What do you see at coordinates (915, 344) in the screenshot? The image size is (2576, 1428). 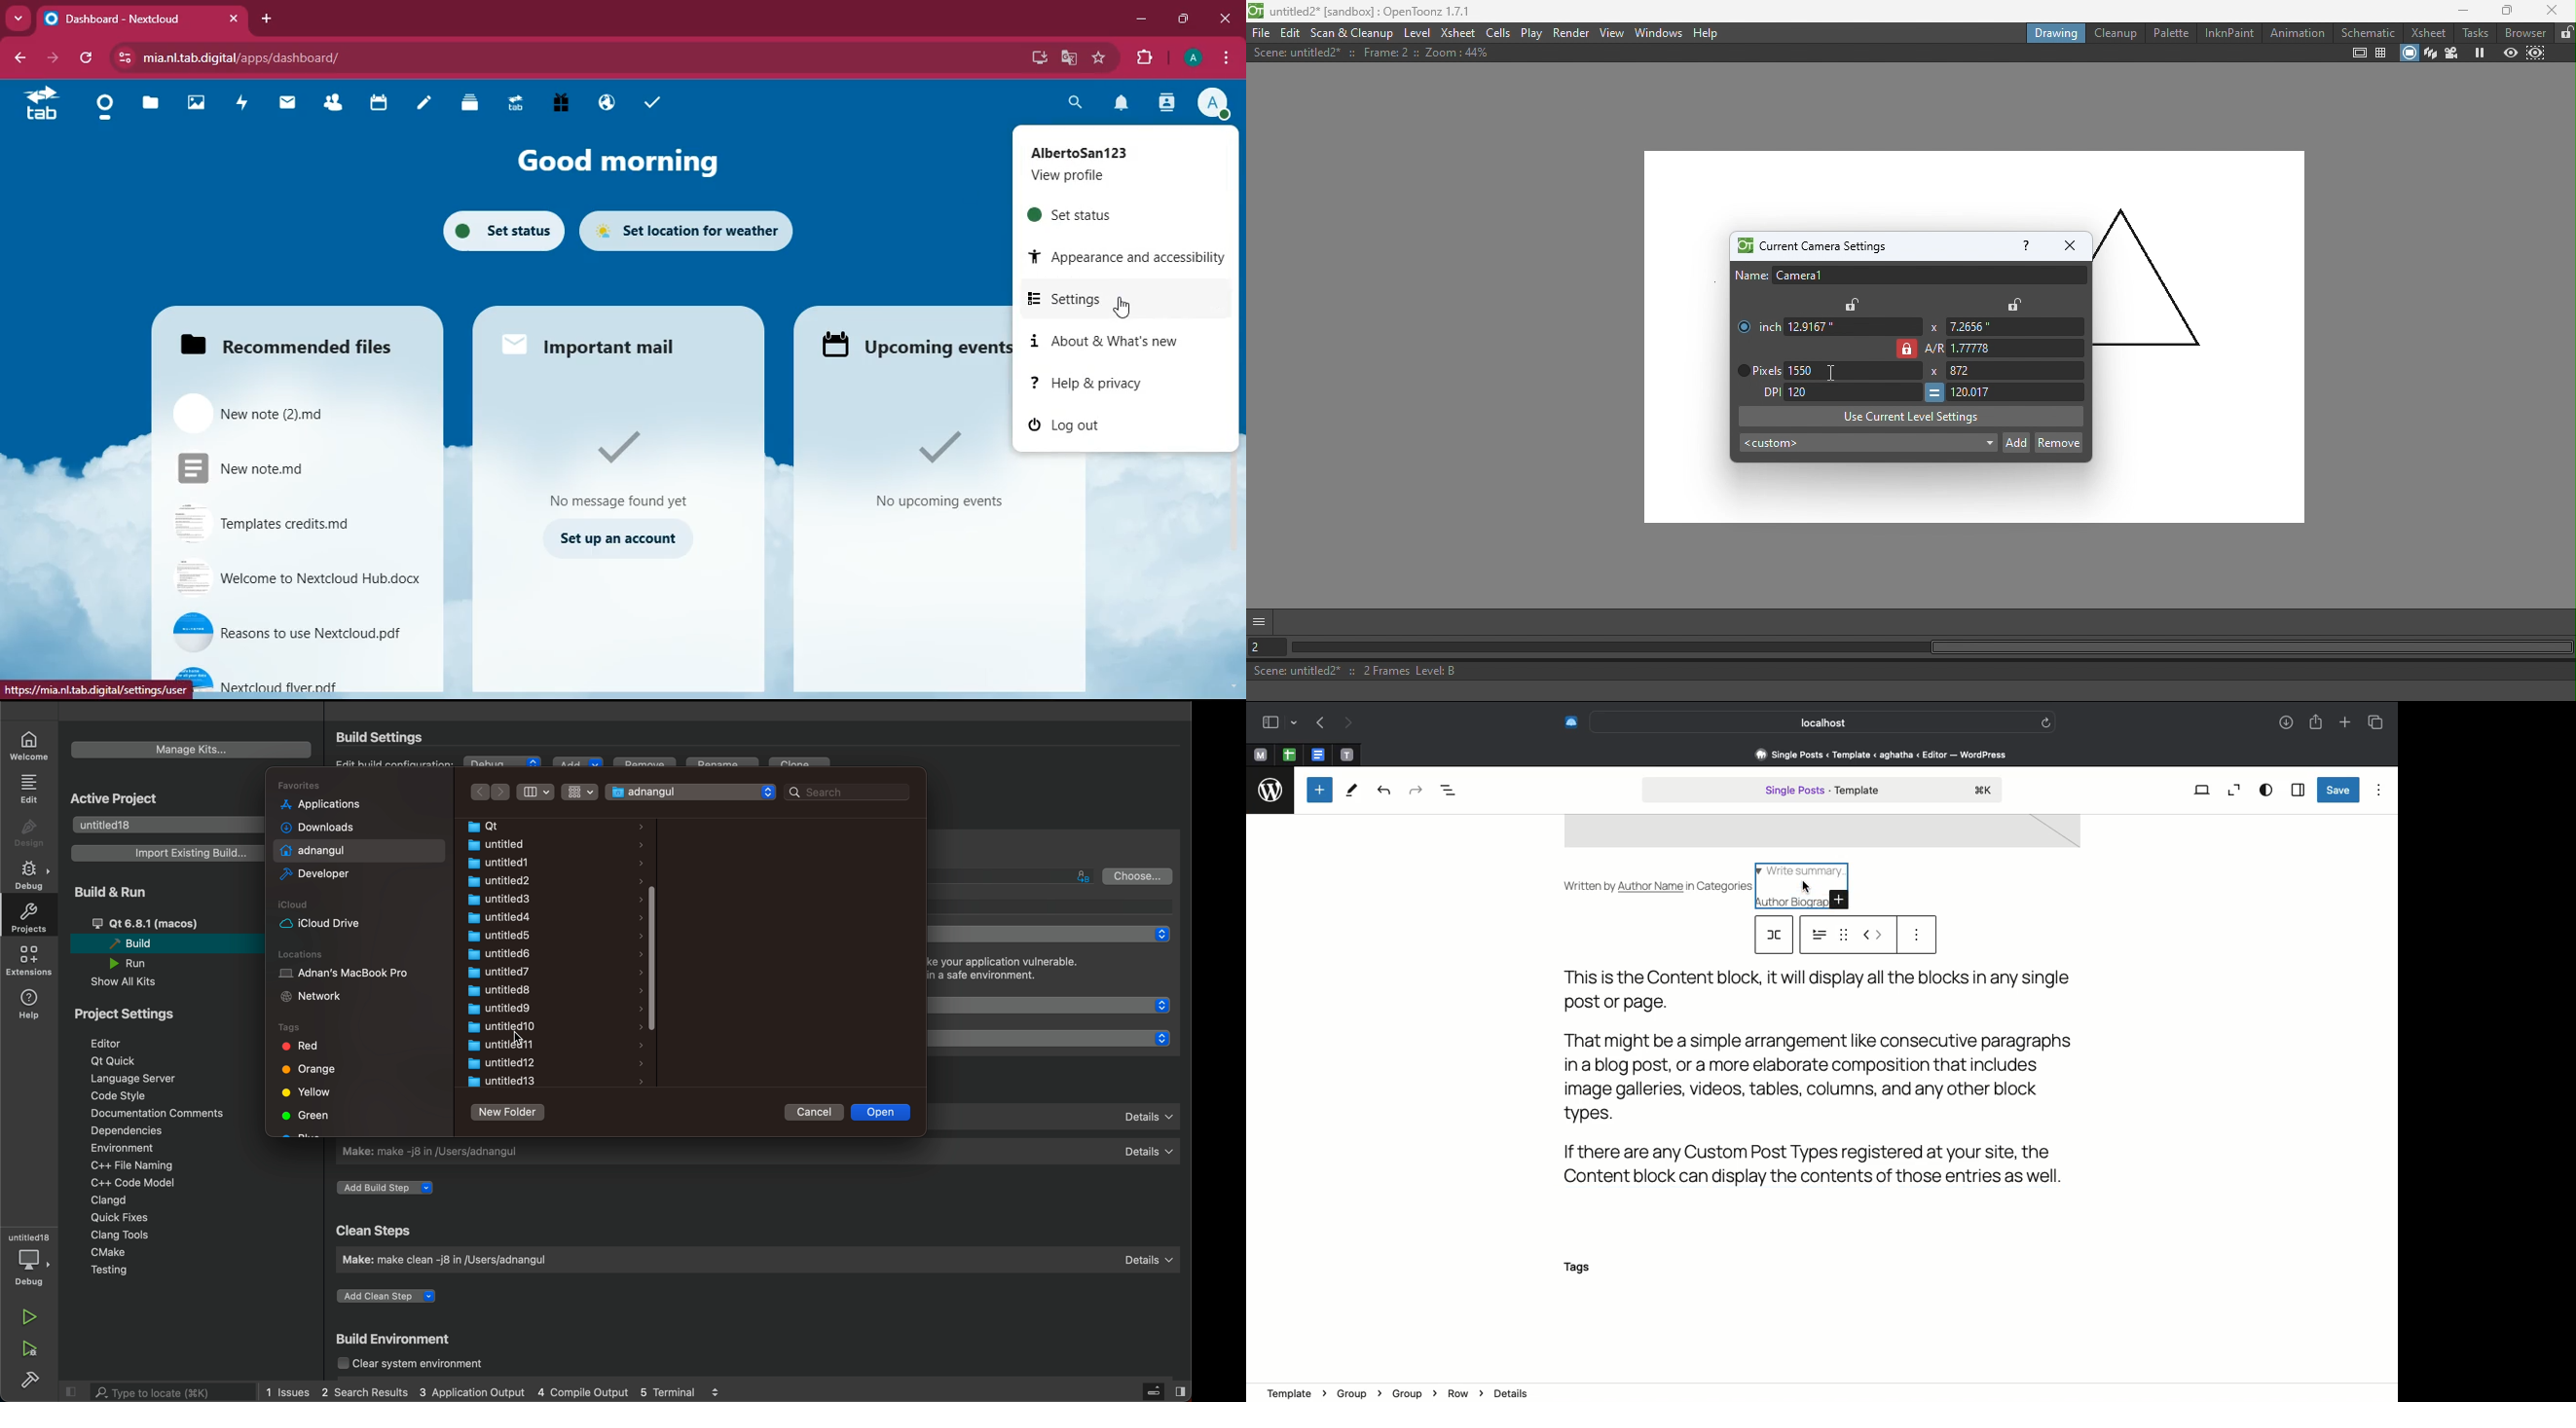 I see `Upcoming events` at bounding box center [915, 344].